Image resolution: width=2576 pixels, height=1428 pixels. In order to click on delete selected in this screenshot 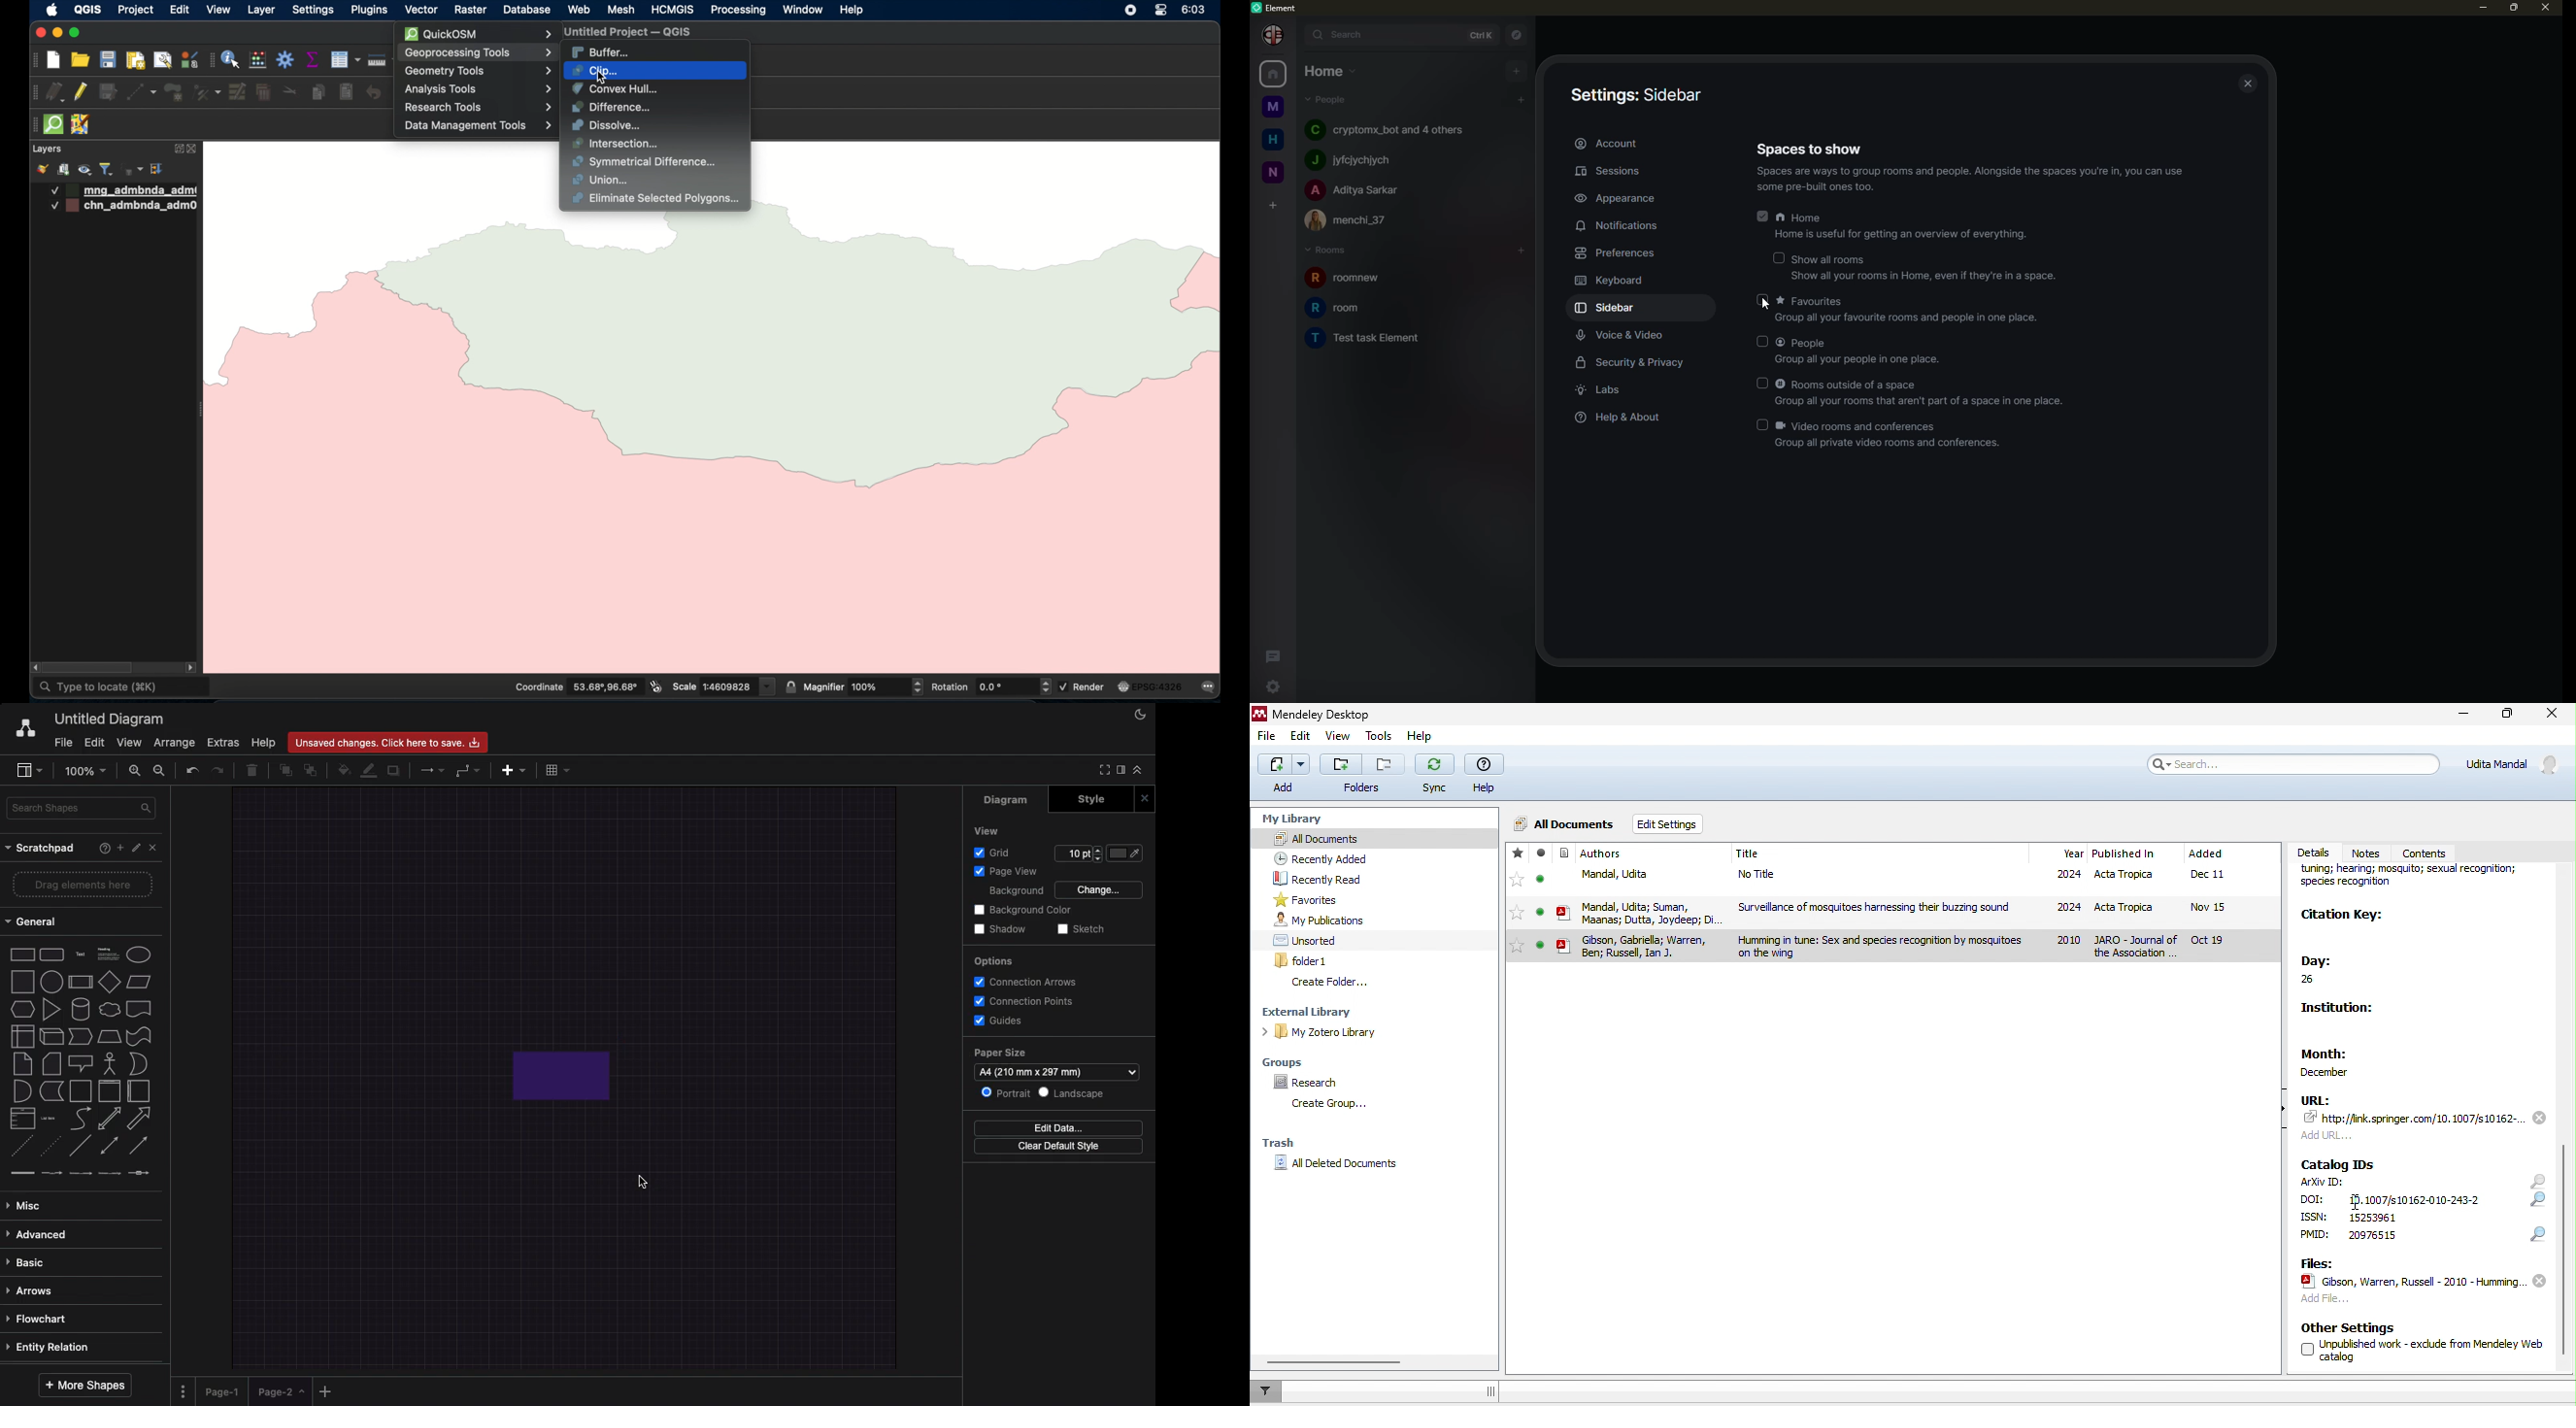, I will do `click(264, 93)`.